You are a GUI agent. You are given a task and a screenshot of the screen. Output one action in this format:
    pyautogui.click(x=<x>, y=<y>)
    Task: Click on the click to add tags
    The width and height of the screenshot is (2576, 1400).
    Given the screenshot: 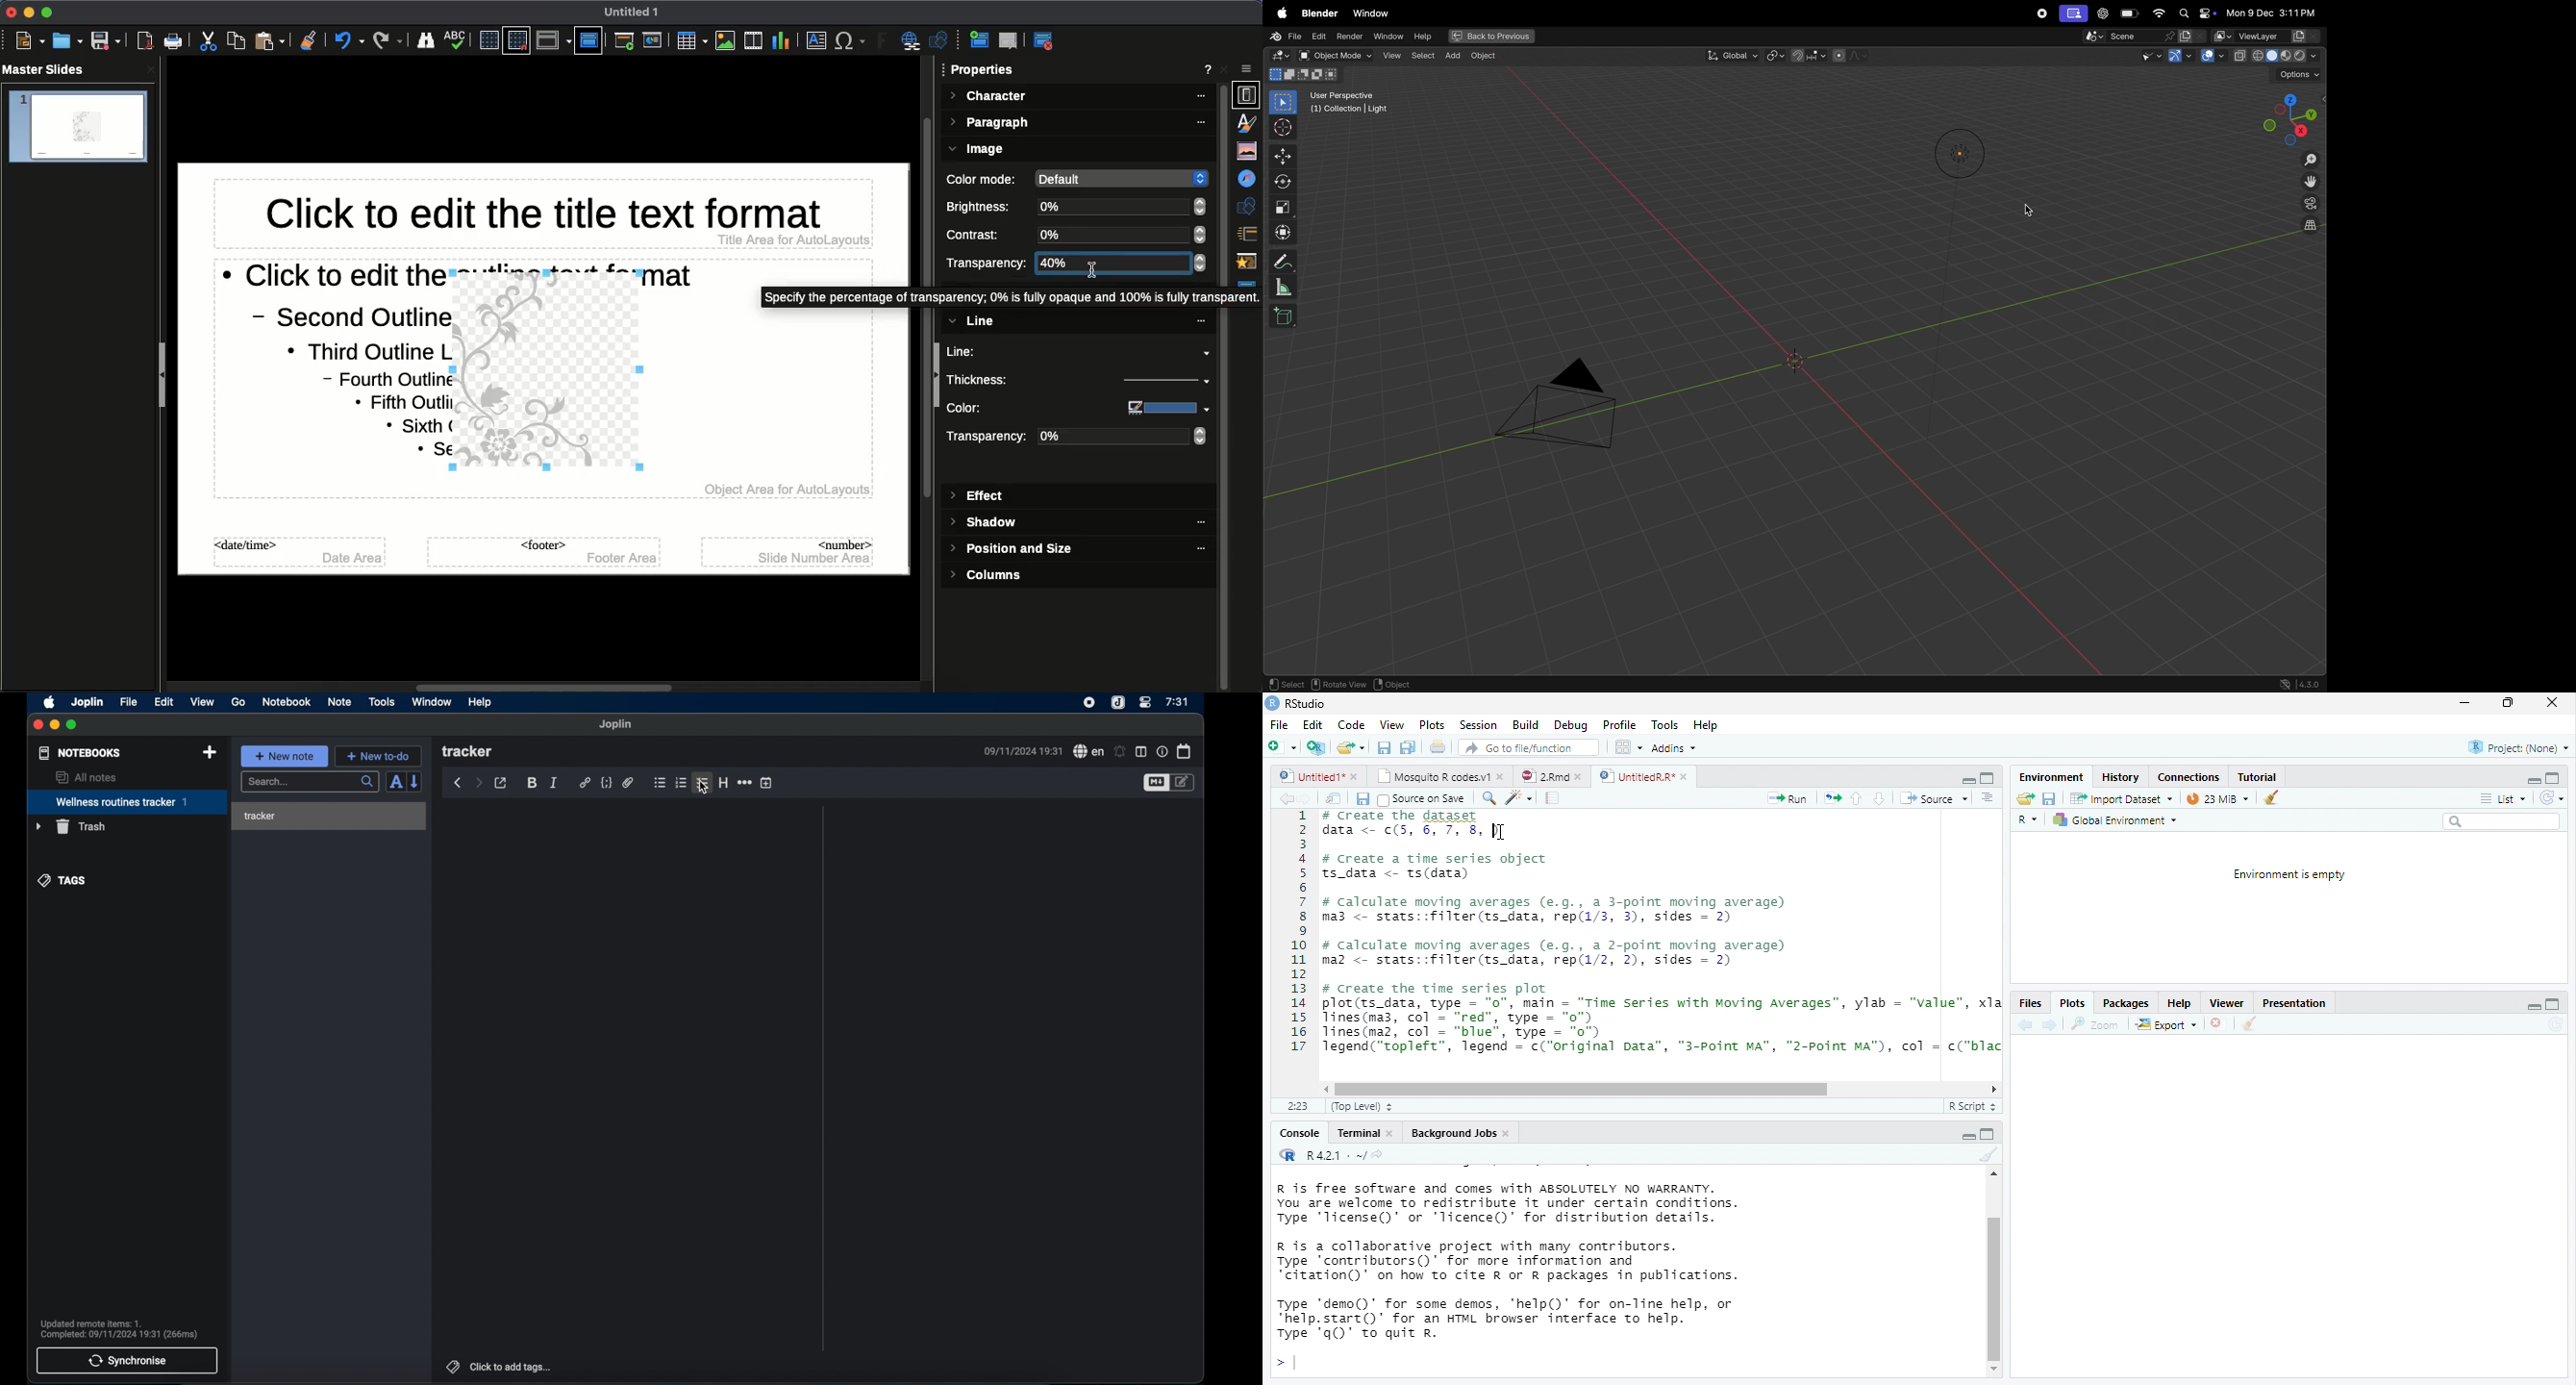 What is the action you would take?
    pyautogui.click(x=512, y=1366)
    